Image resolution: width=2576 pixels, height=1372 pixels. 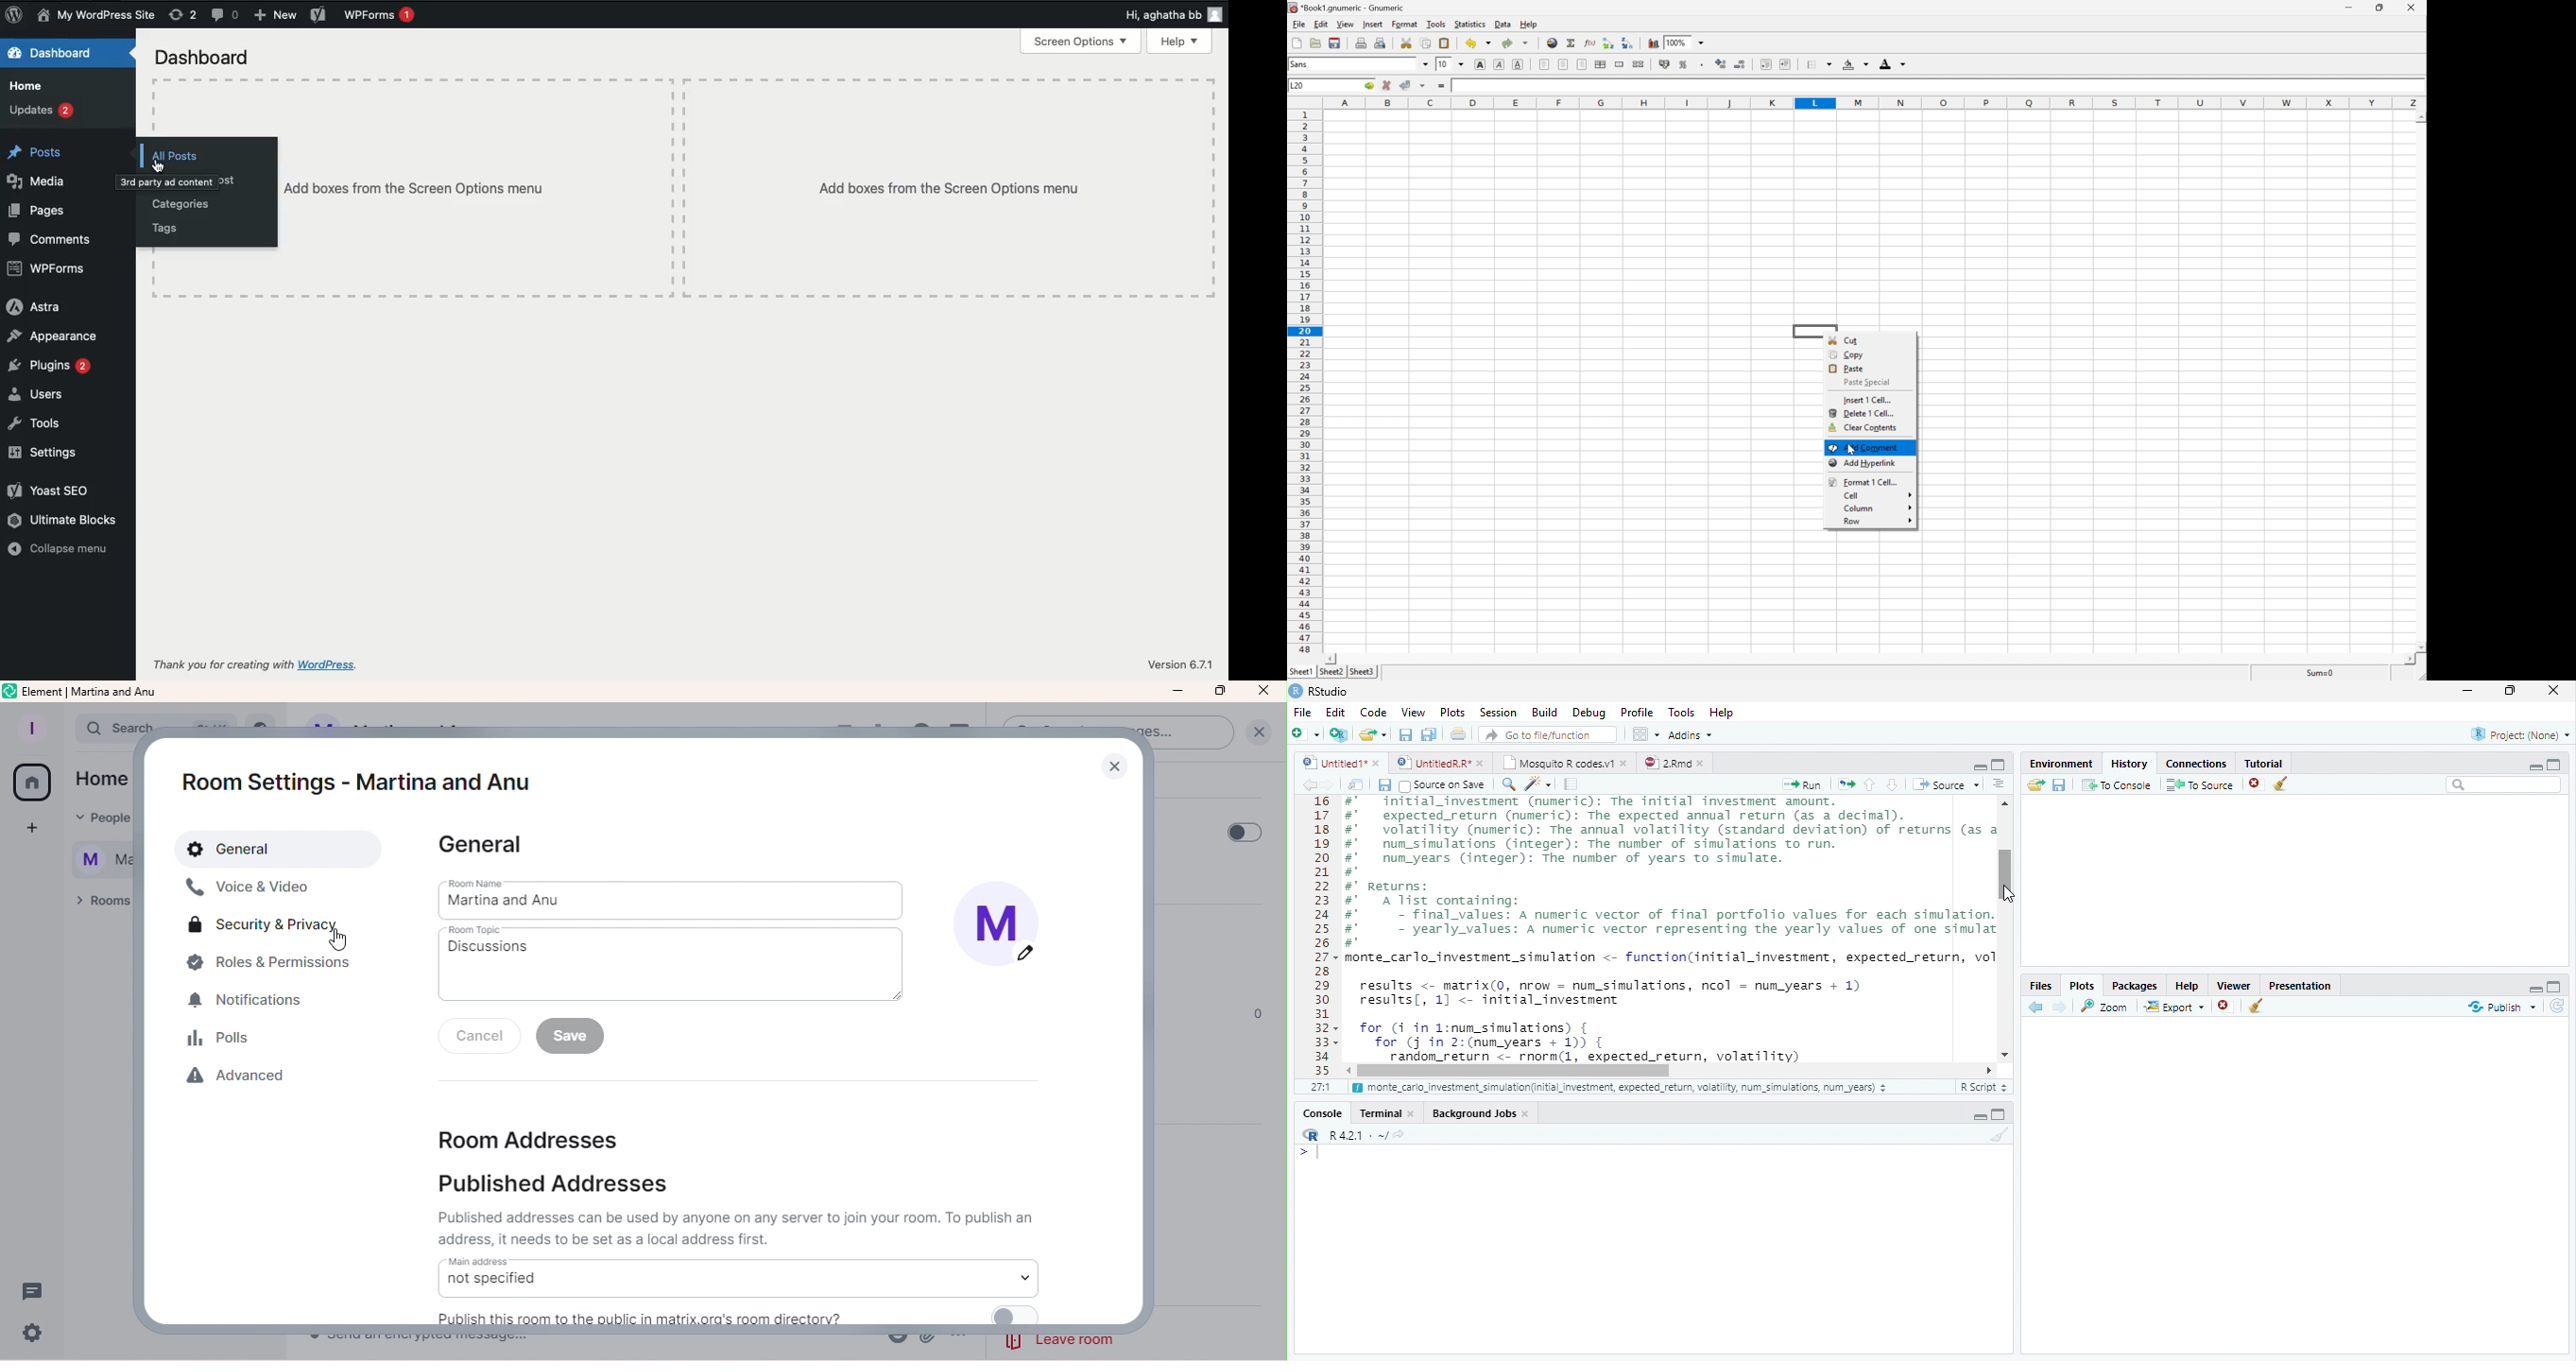 What do you see at coordinates (2128, 762) in the screenshot?
I see `History` at bounding box center [2128, 762].